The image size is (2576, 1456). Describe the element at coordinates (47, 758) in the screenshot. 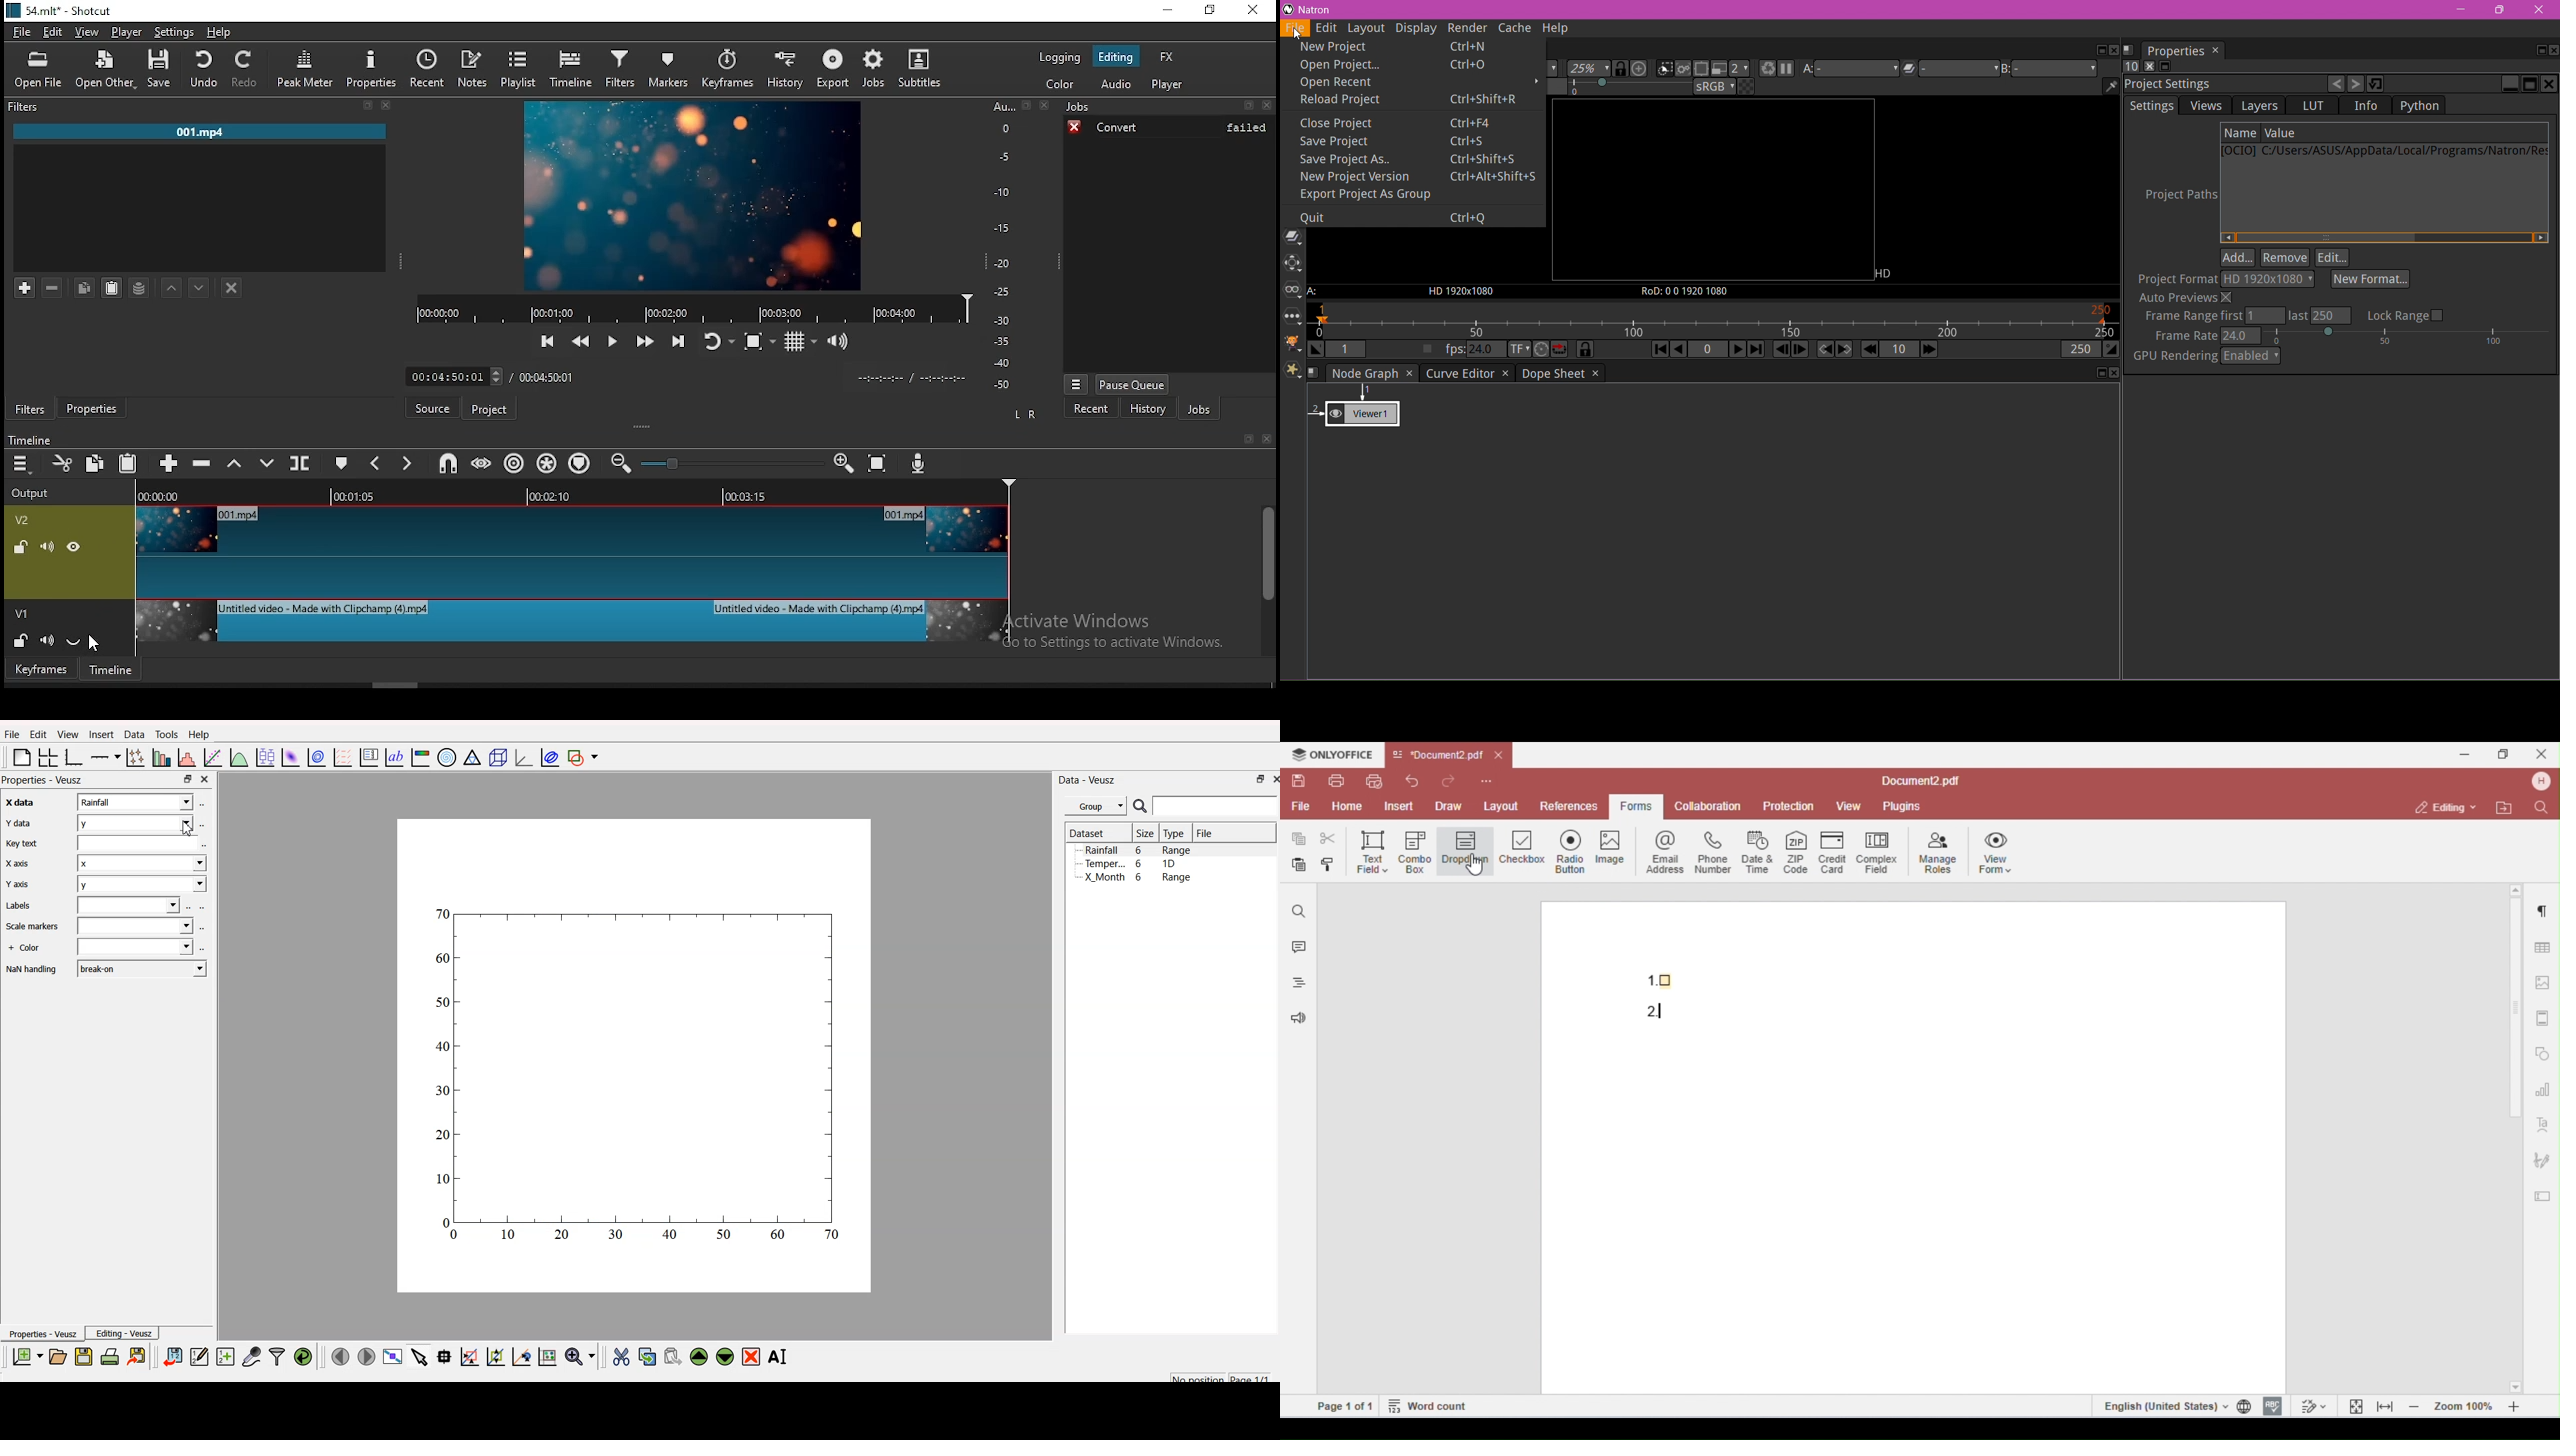

I see `arrange grid in graph` at that location.